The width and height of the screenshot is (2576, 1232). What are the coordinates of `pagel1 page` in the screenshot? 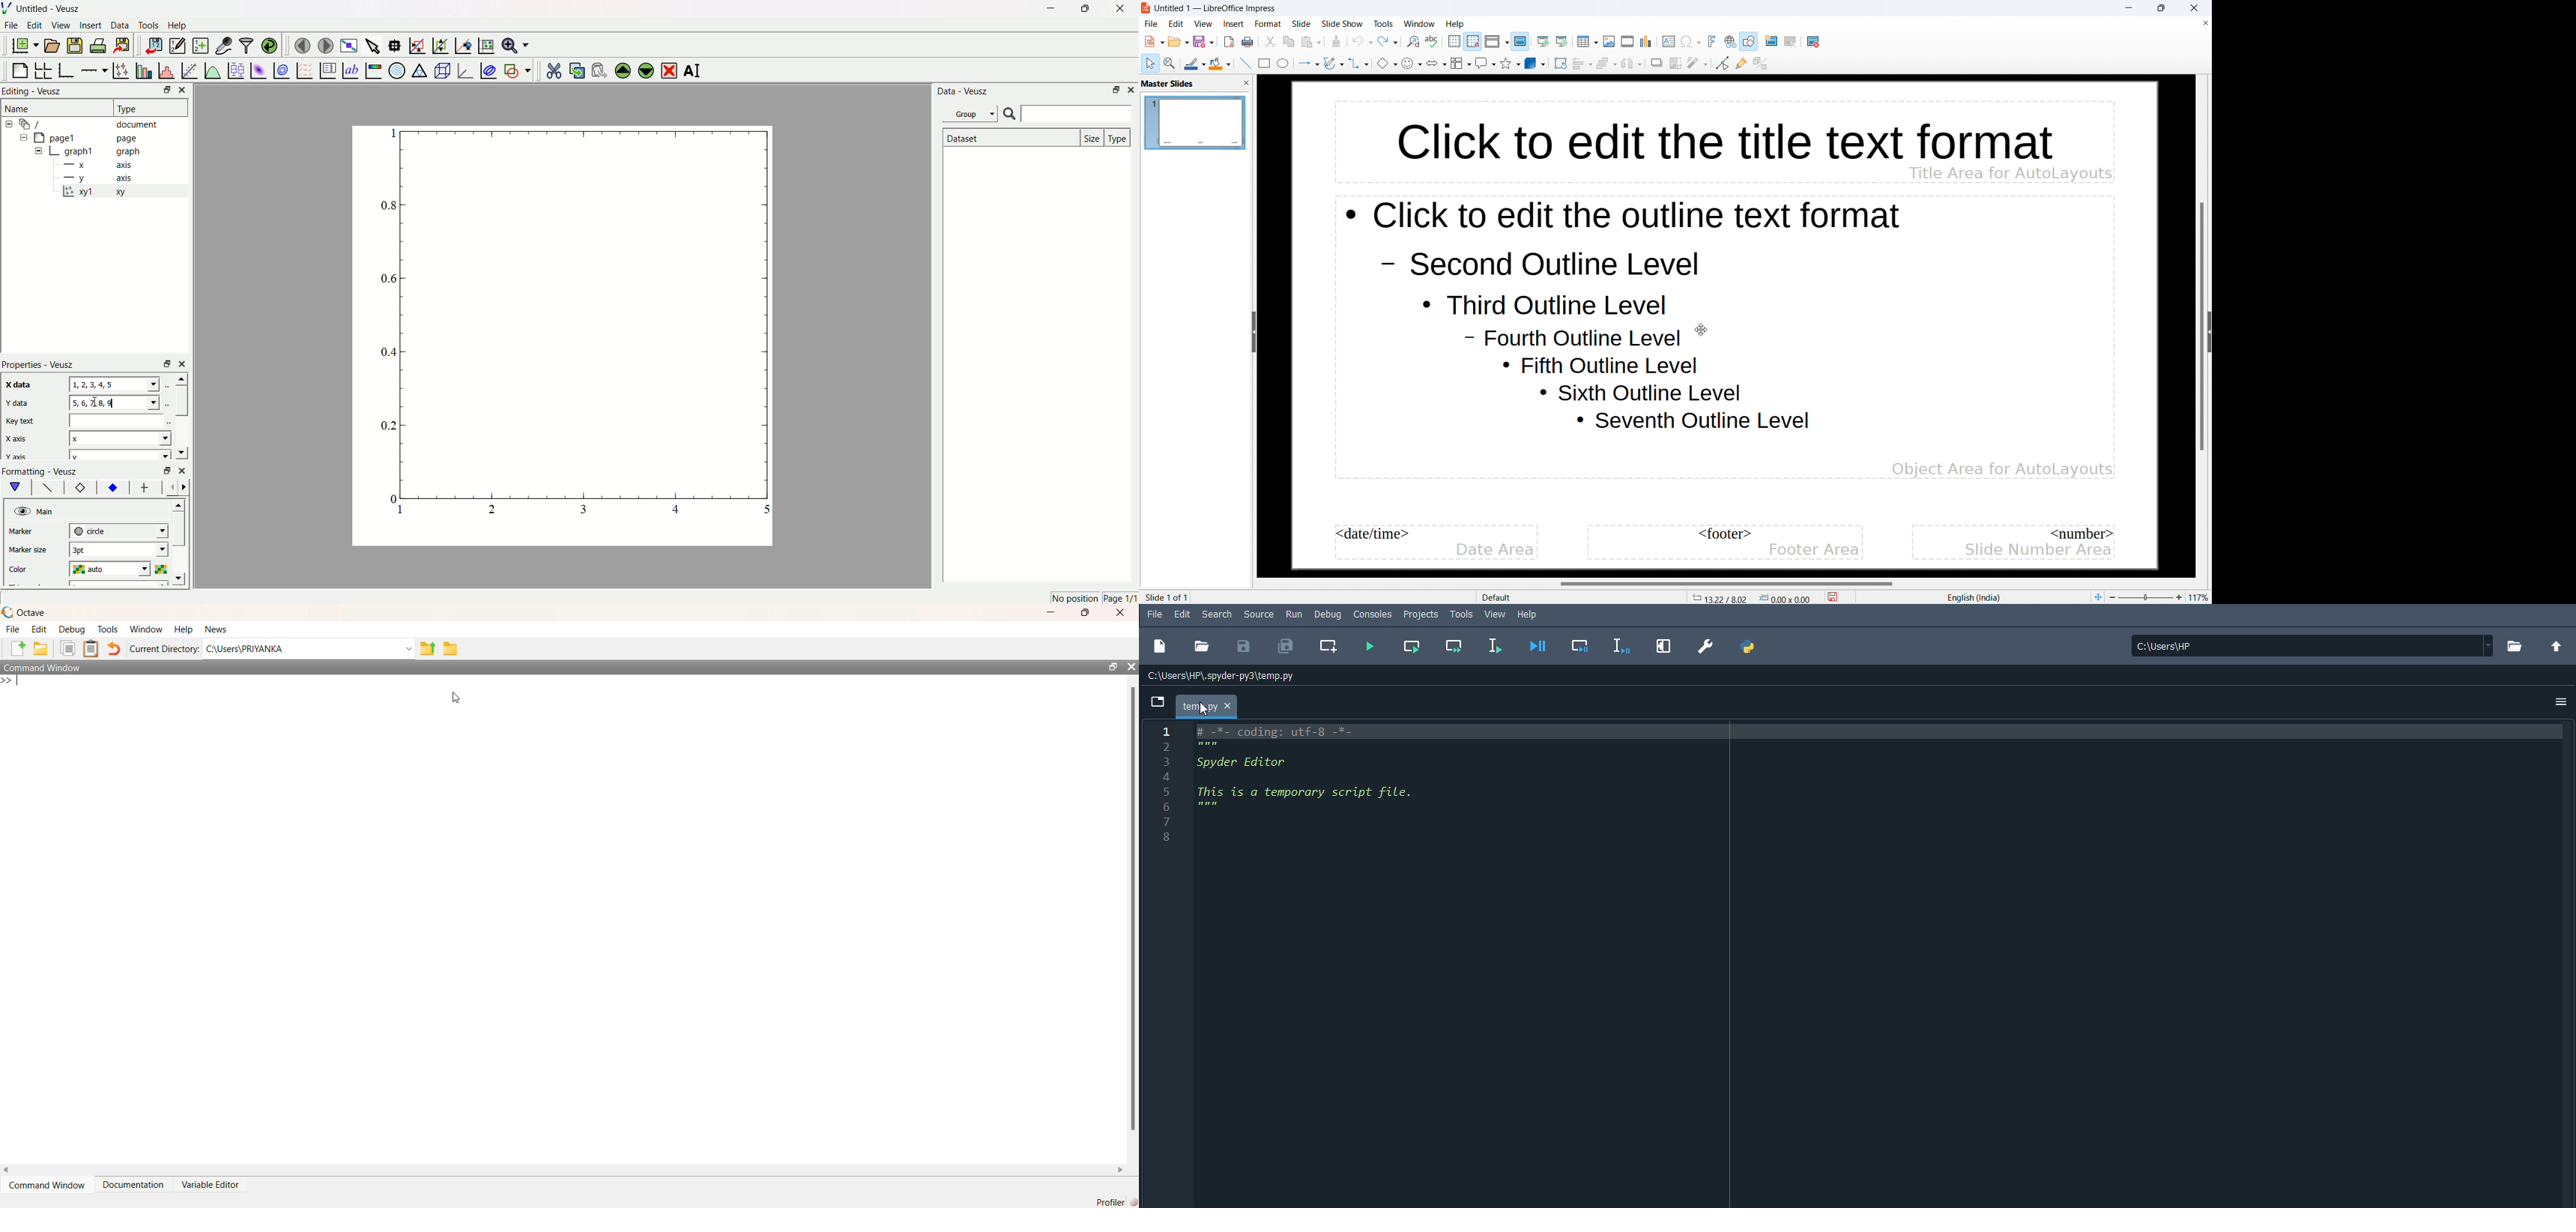 It's located at (95, 138).